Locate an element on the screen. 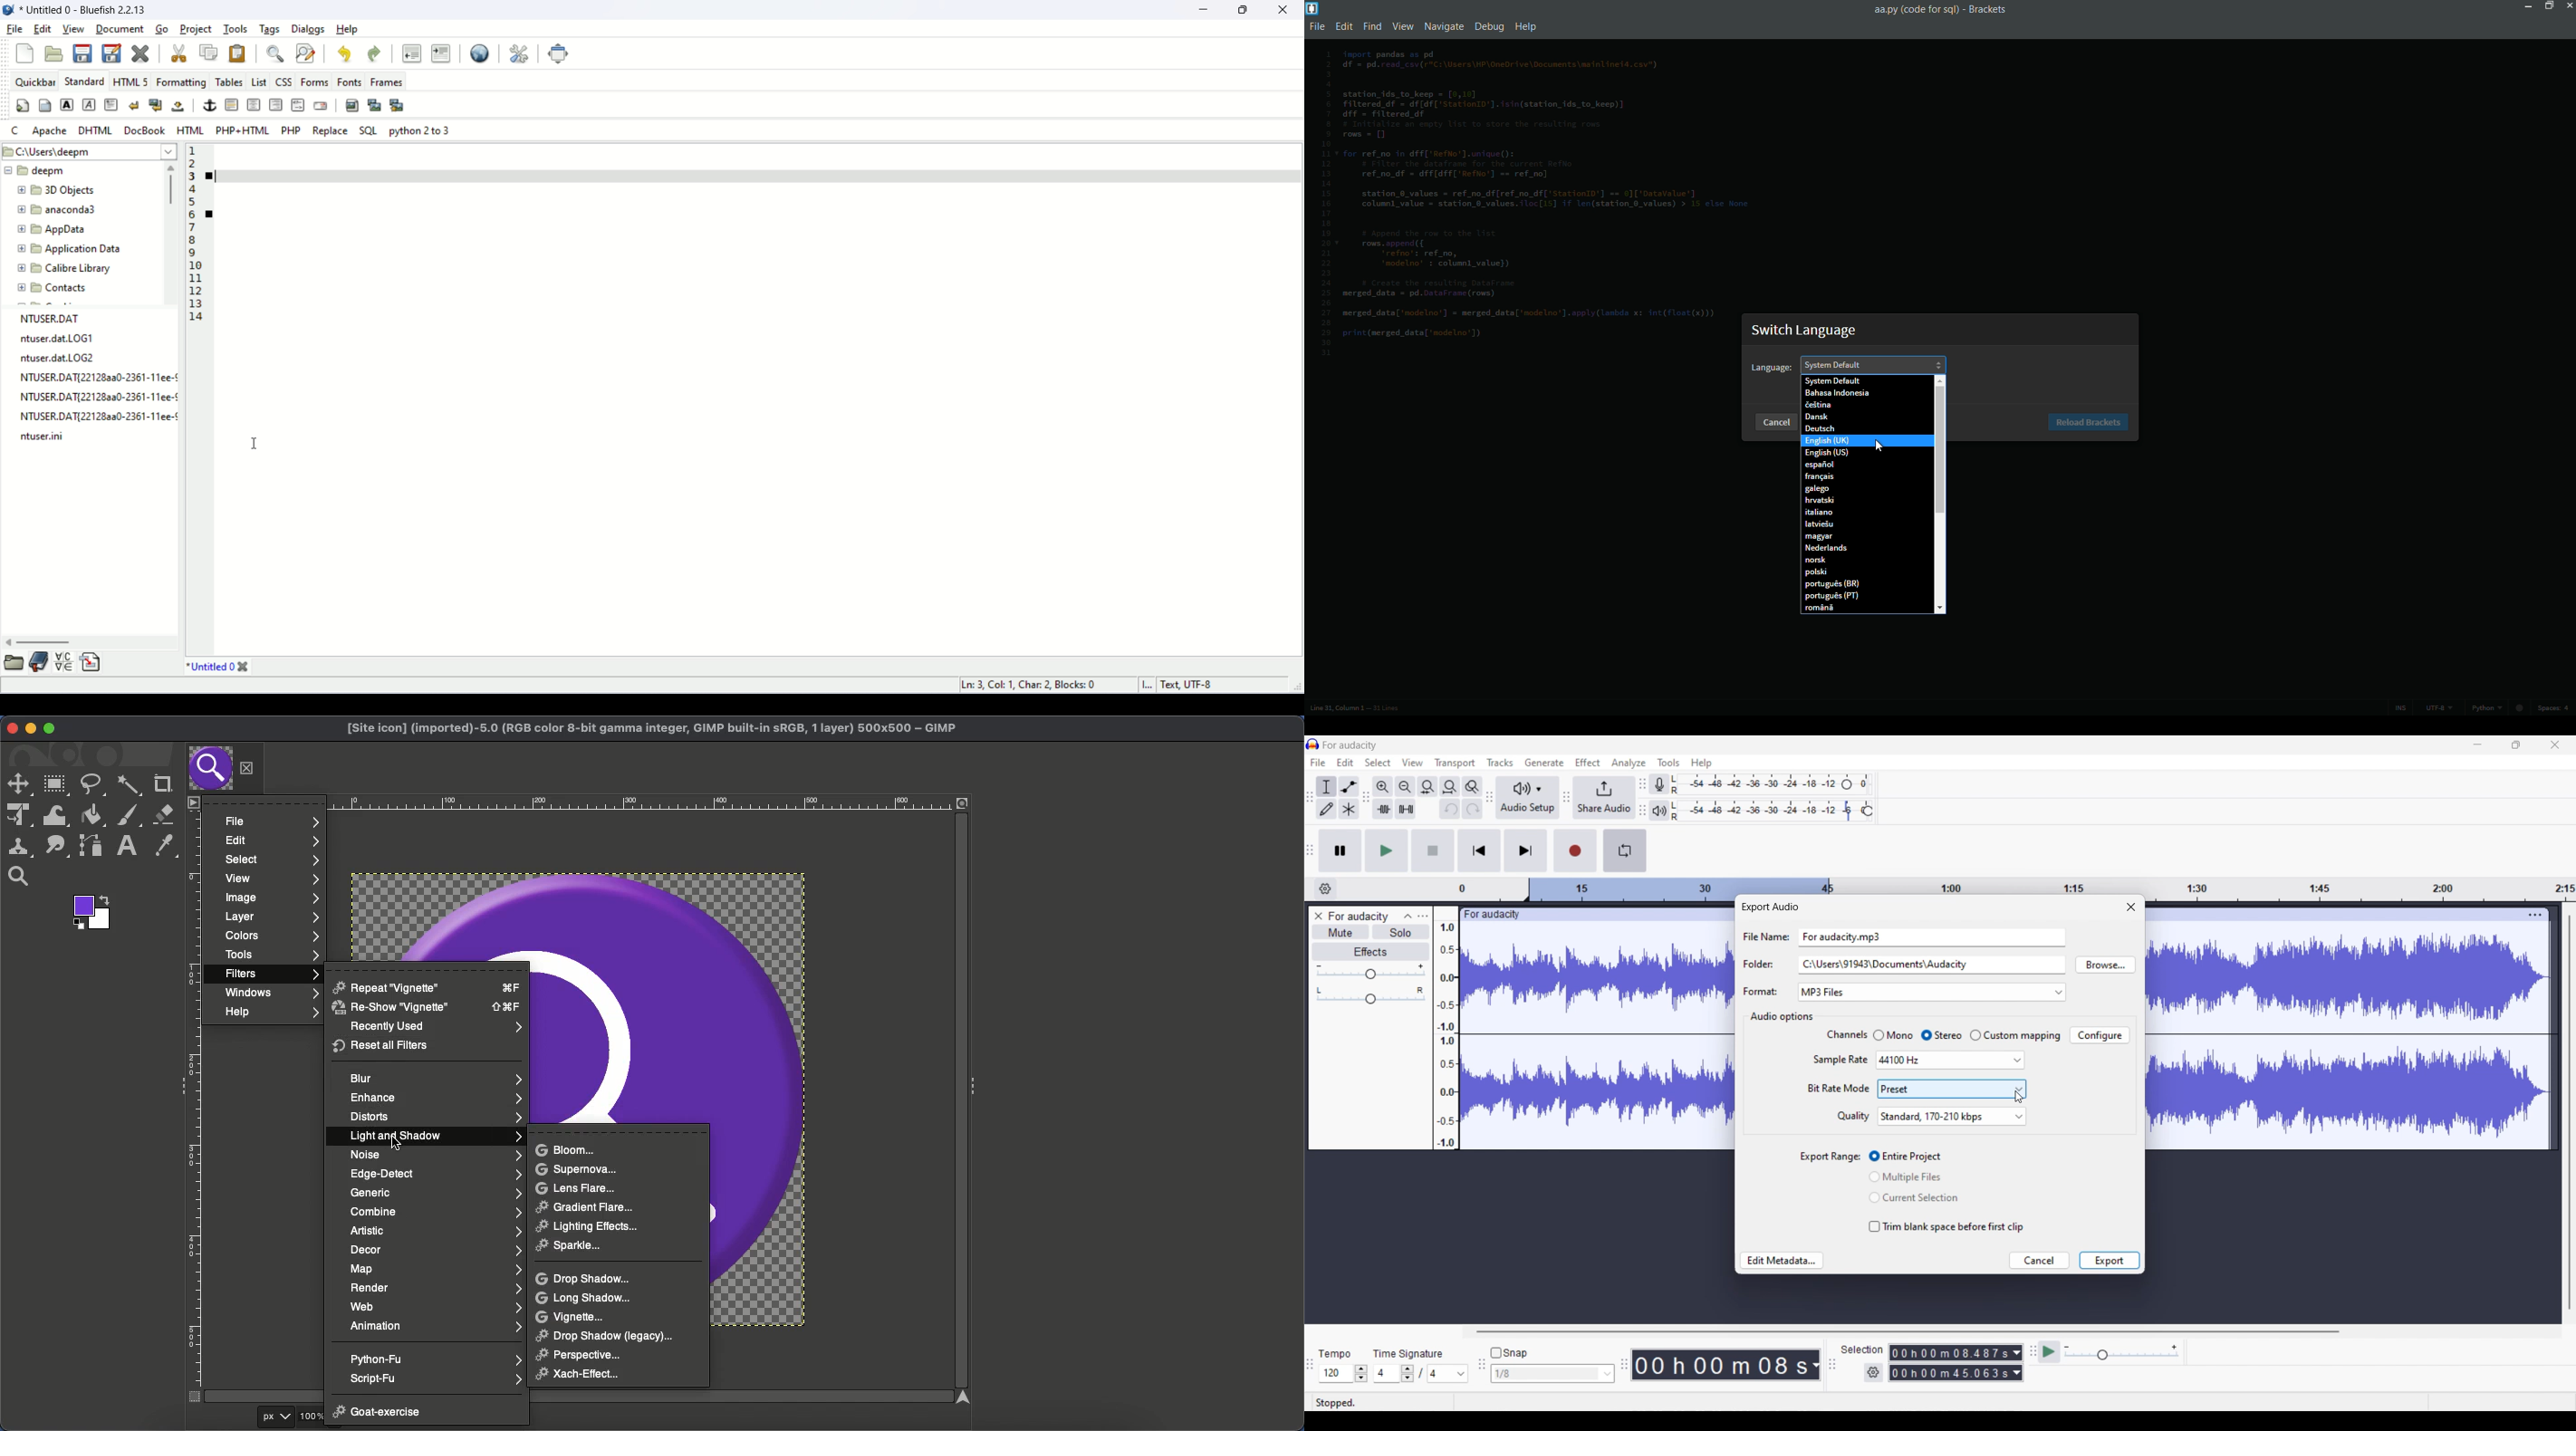  Play/Play once is located at coordinates (1387, 851).